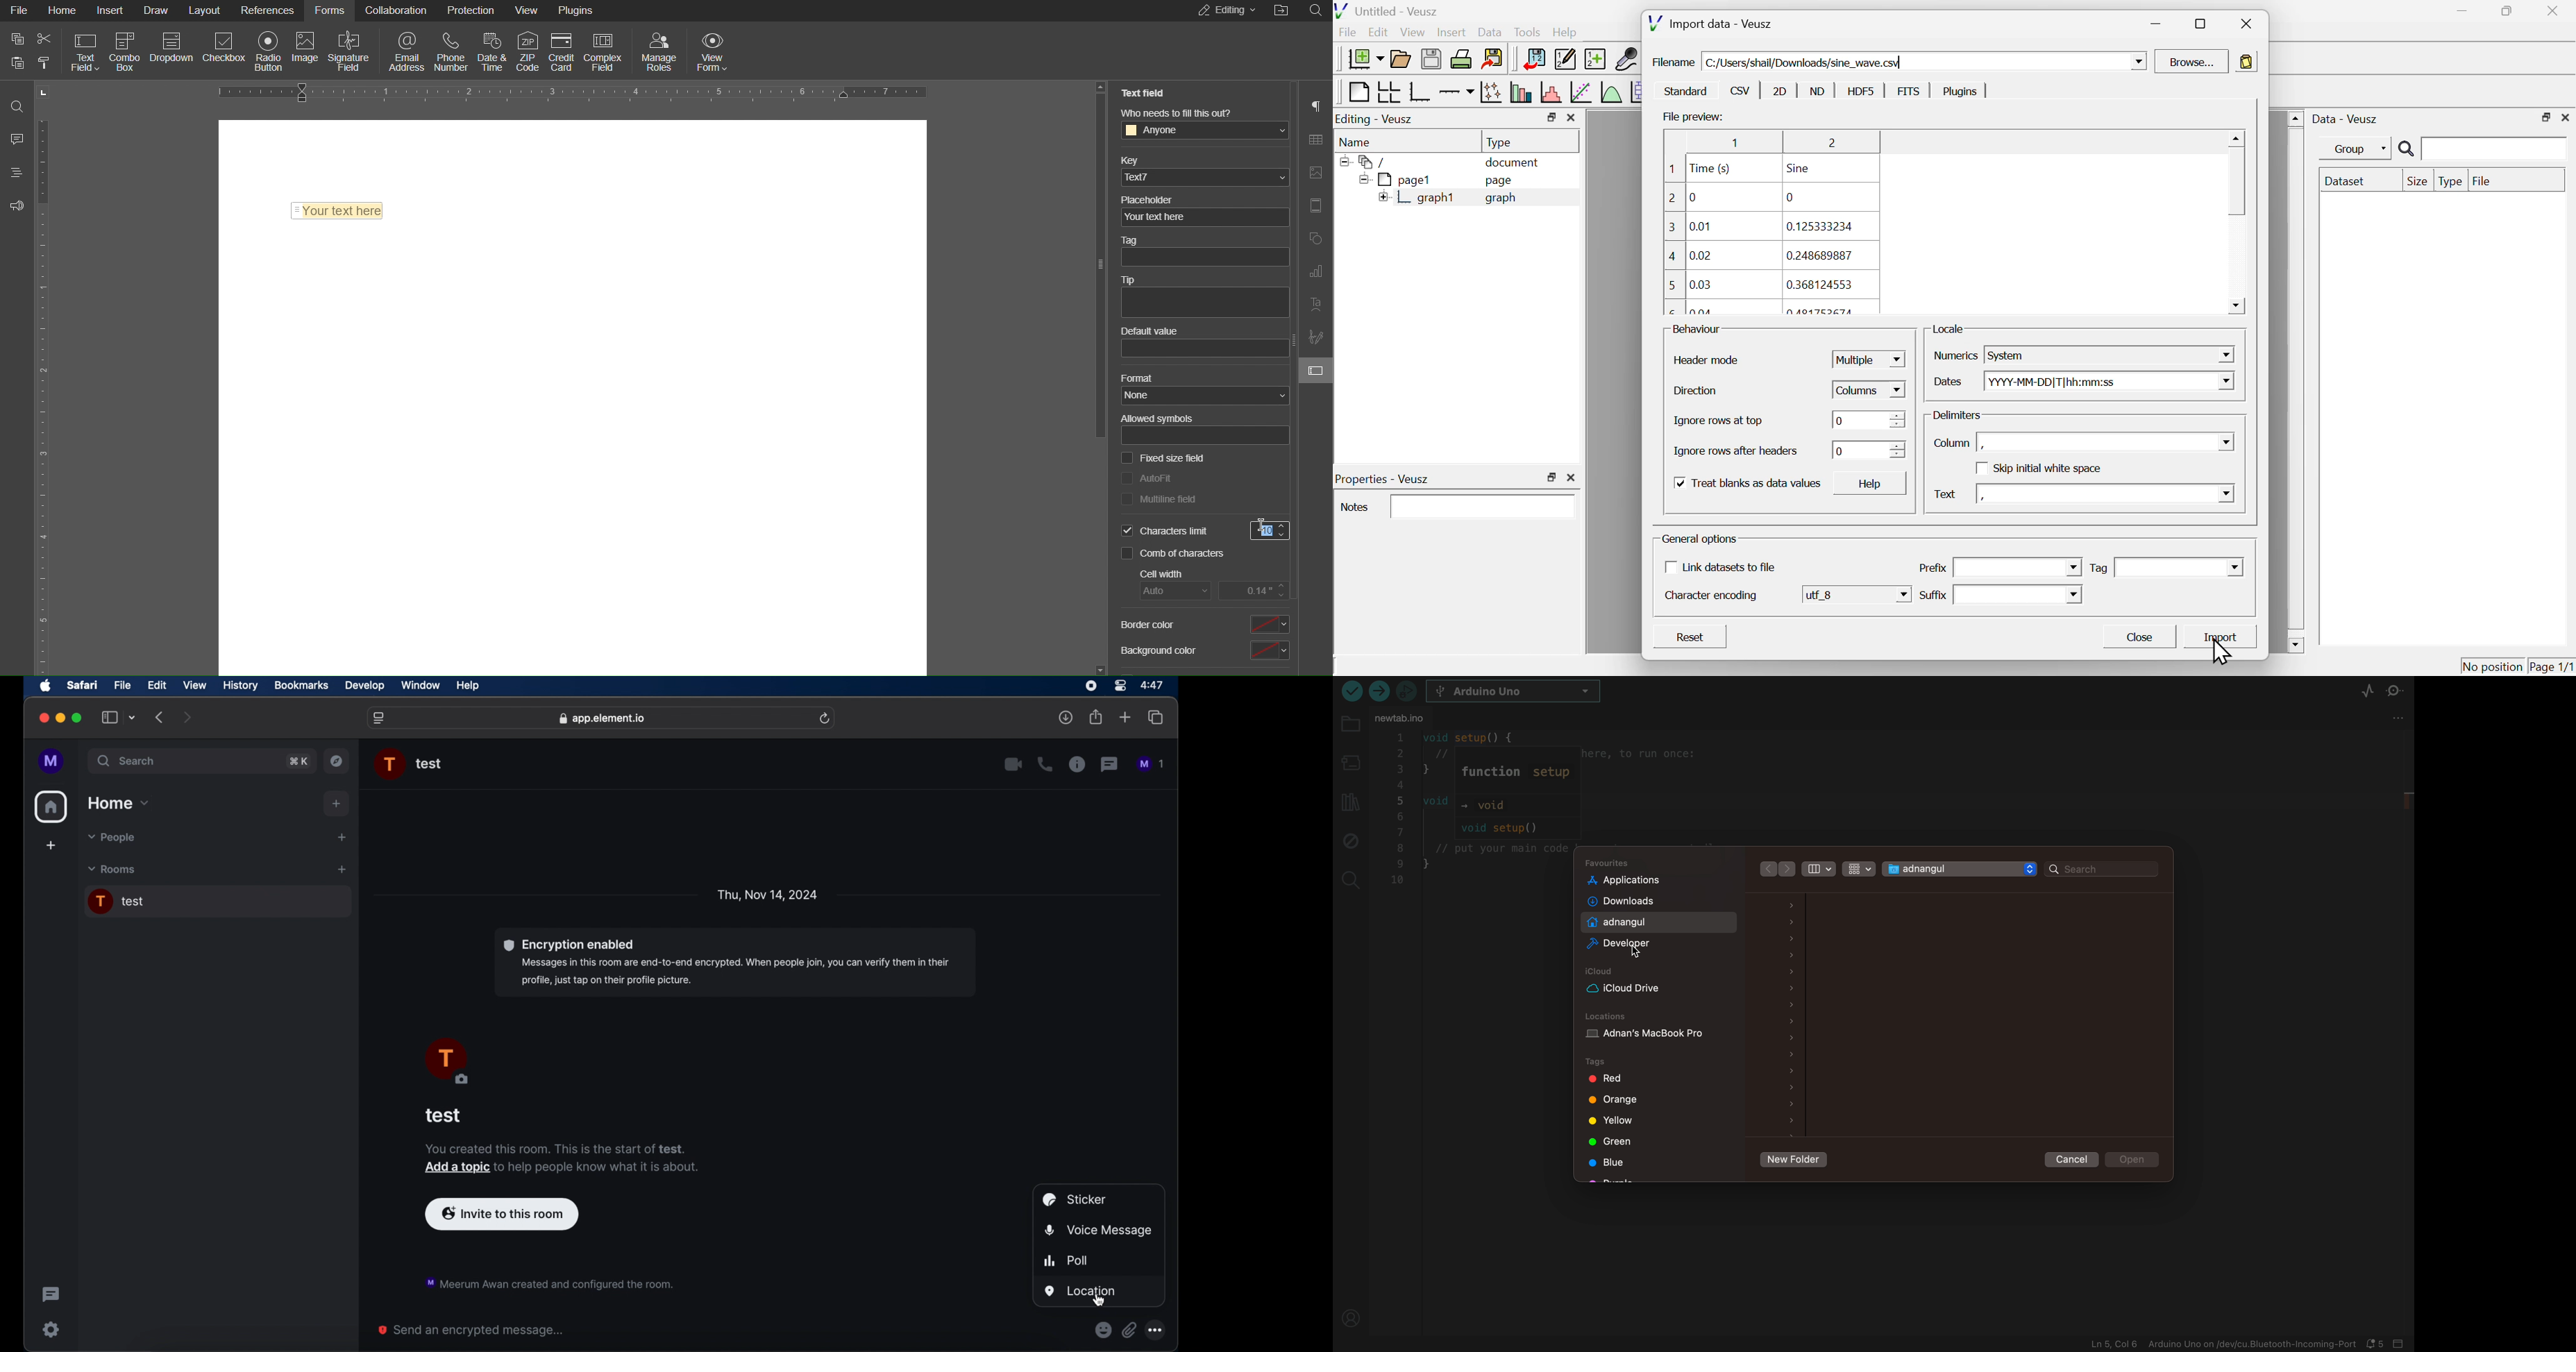  What do you see at coordinates (2049, 468) in the screenshot?
I see `Skip initial white space` at bounding box center [2049, 468].